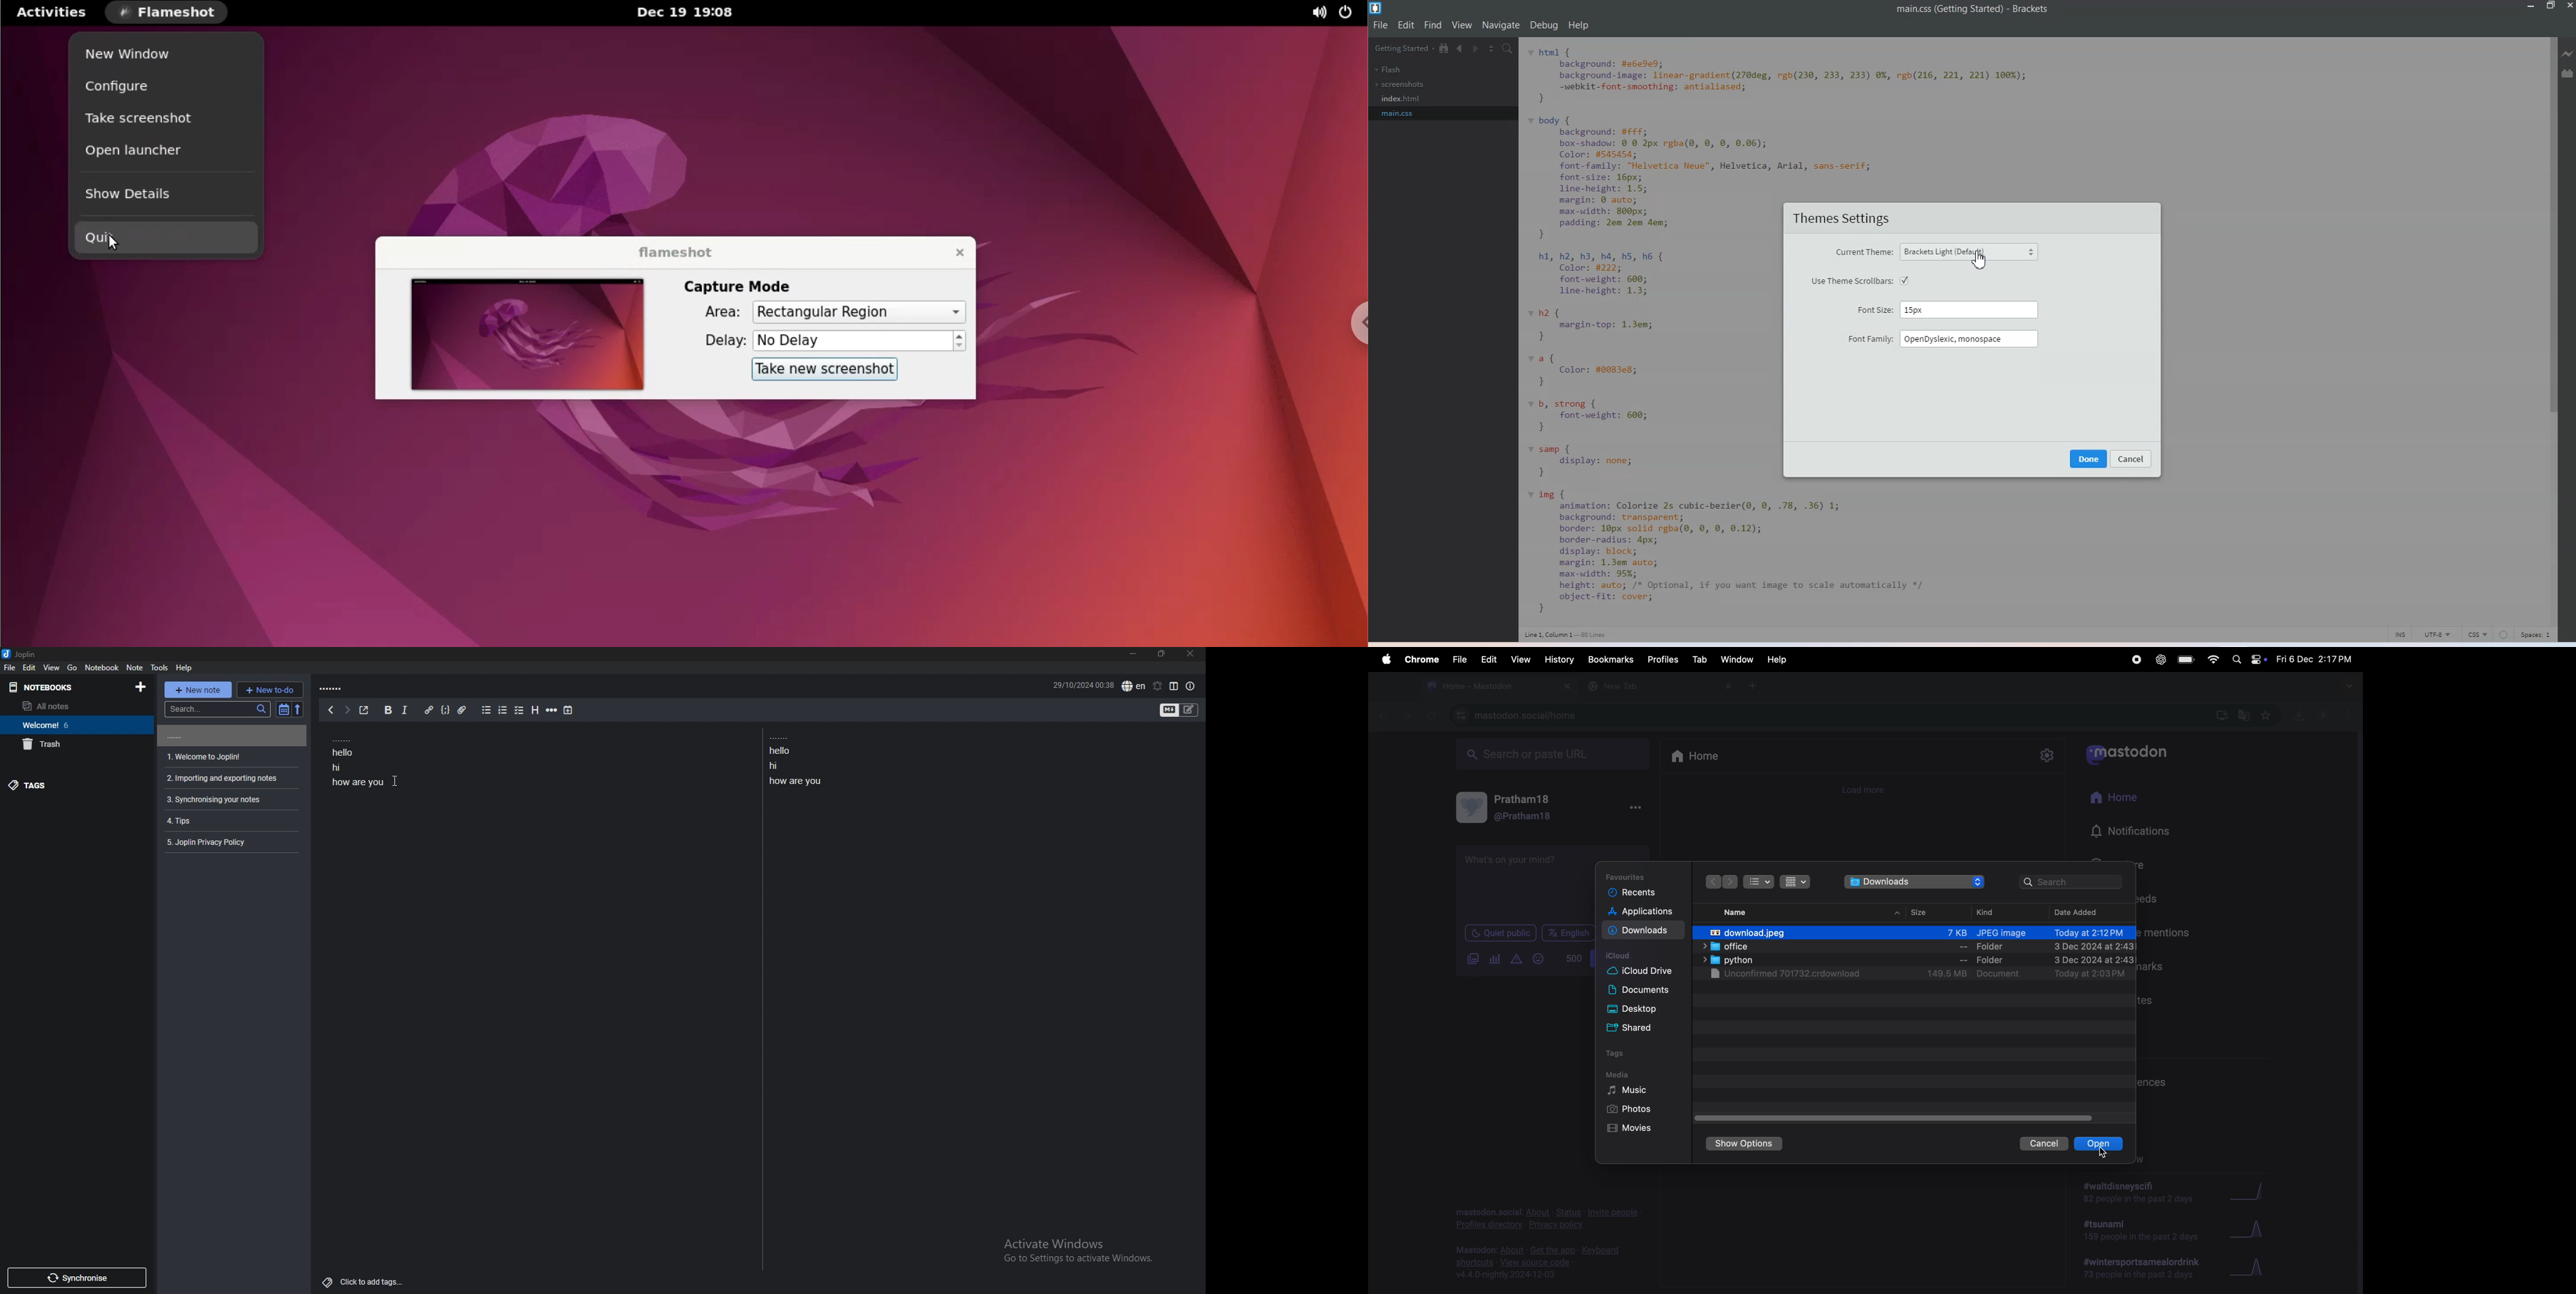 The image size is (2576, 1316). What do you see at coordinates (11, 668) in the screenshot?
I see `file` at bounding box center [11, 668].